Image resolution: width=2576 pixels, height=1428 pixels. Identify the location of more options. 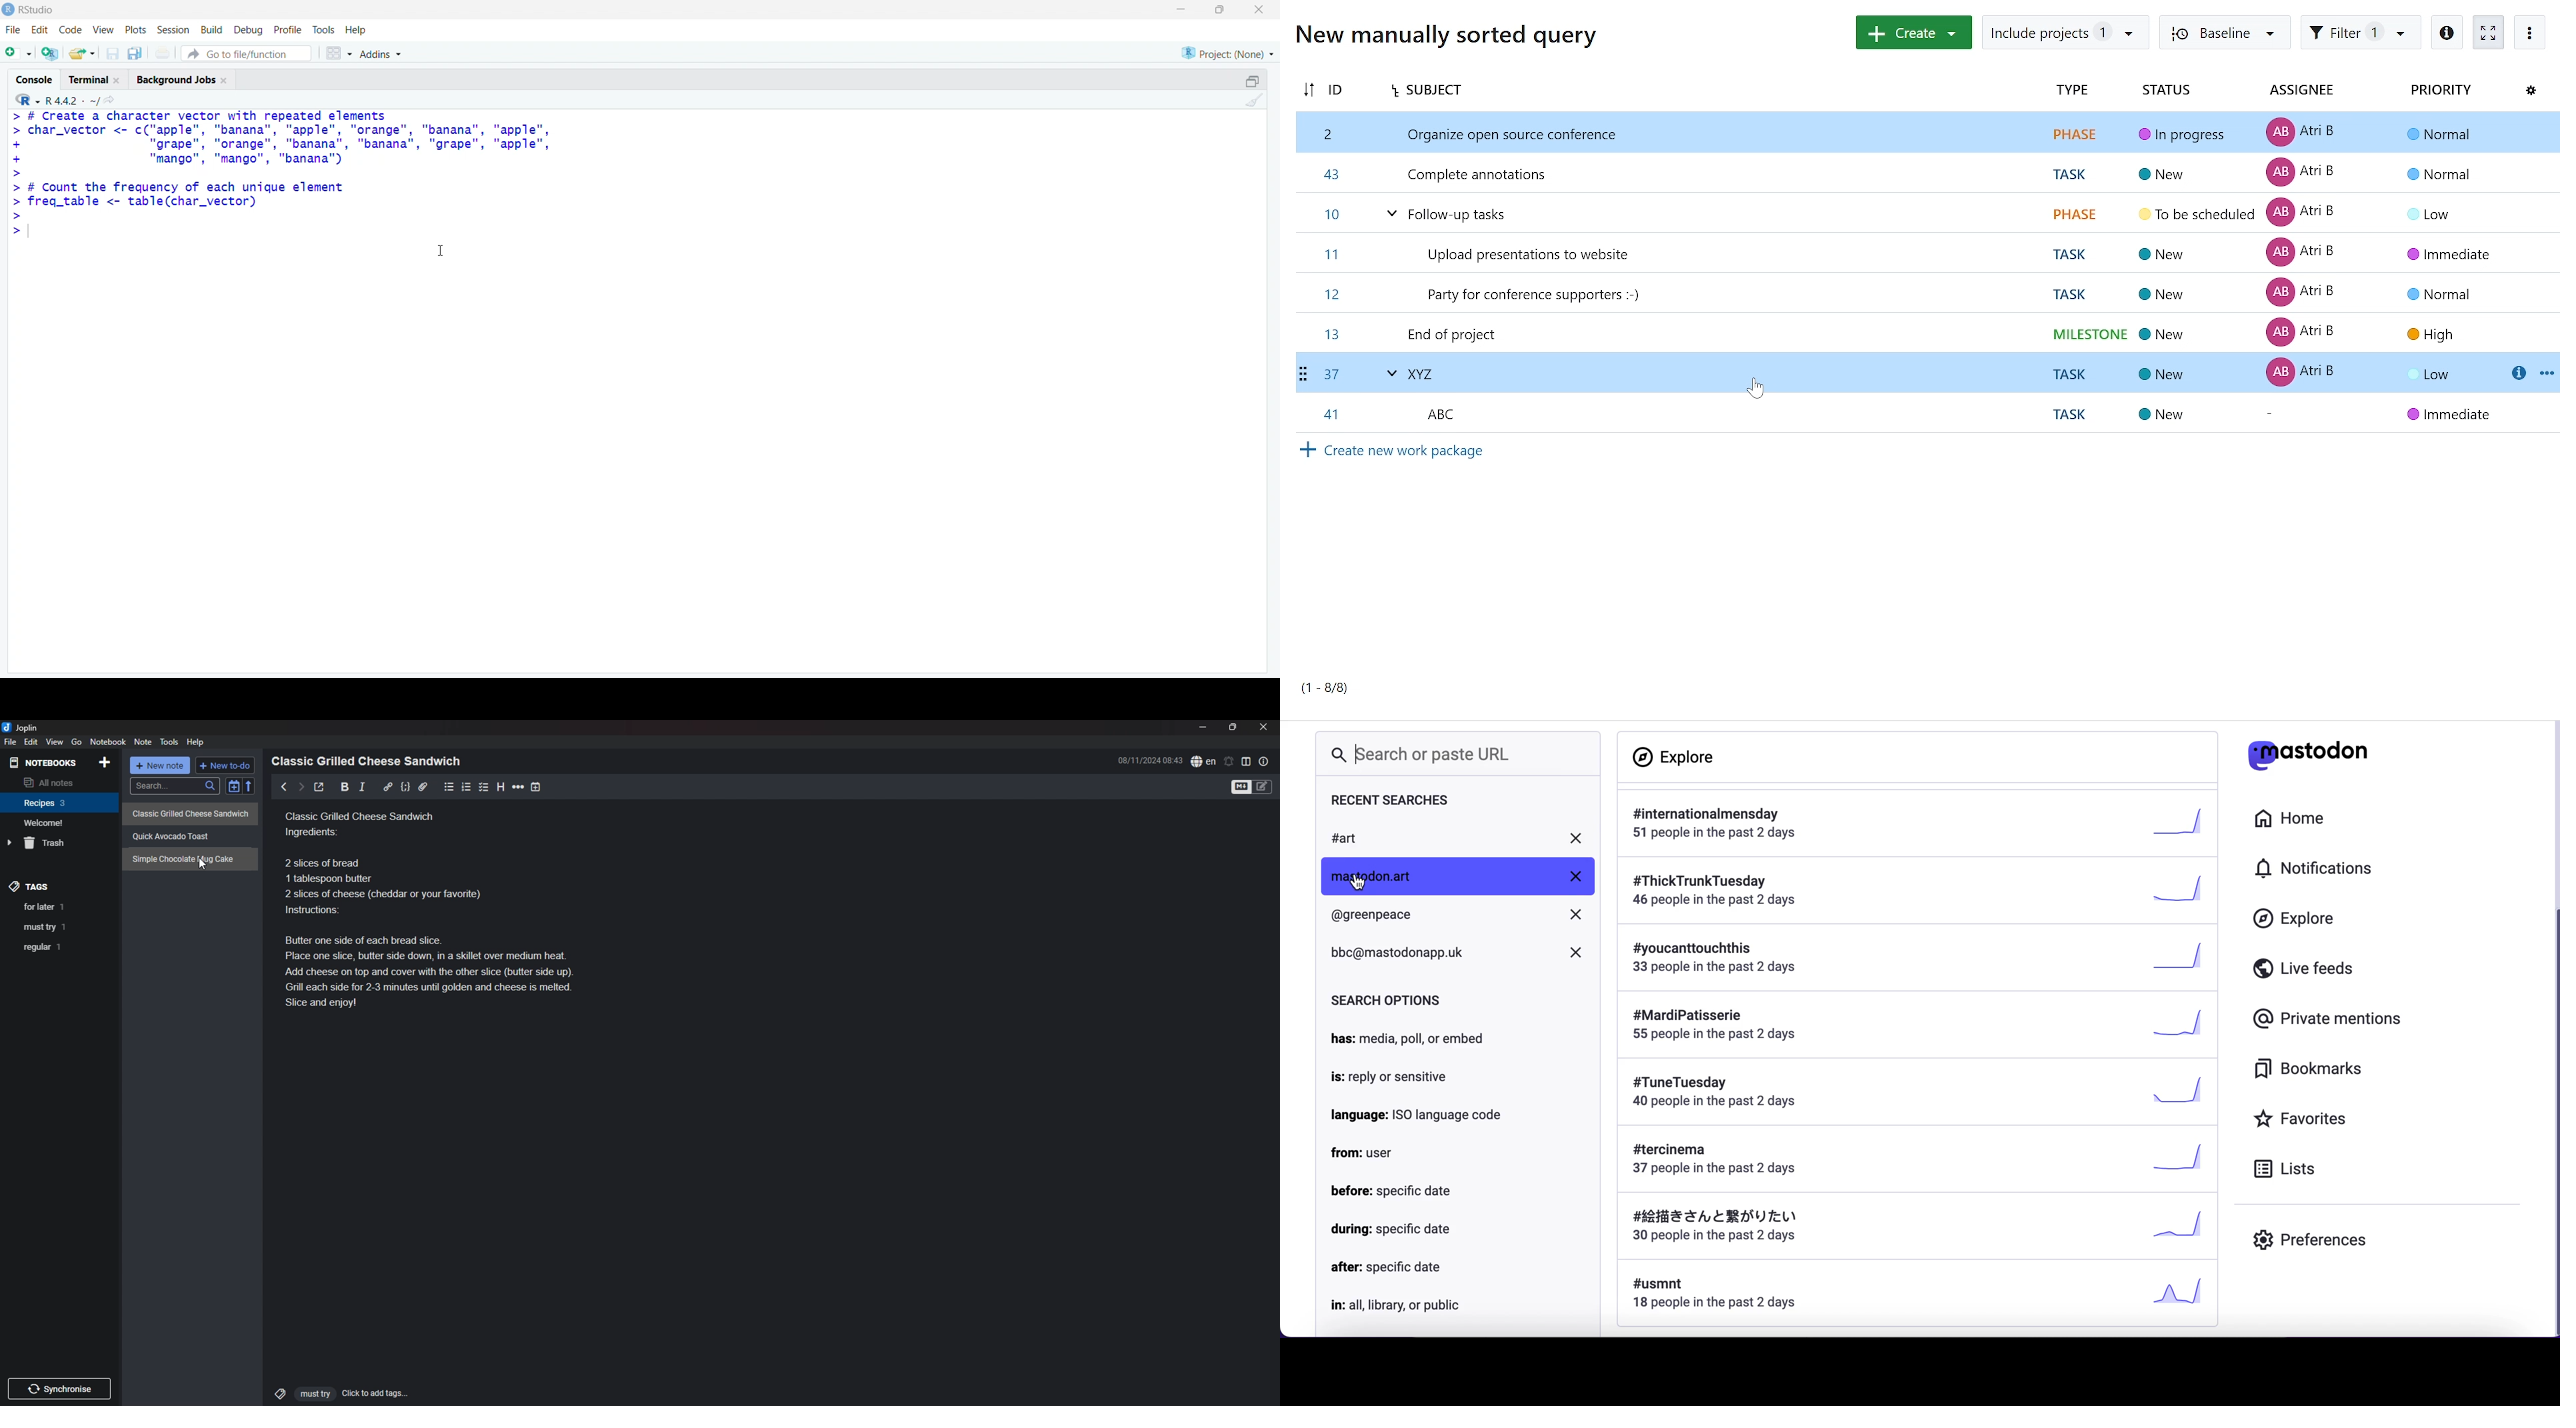
(2531, 31).